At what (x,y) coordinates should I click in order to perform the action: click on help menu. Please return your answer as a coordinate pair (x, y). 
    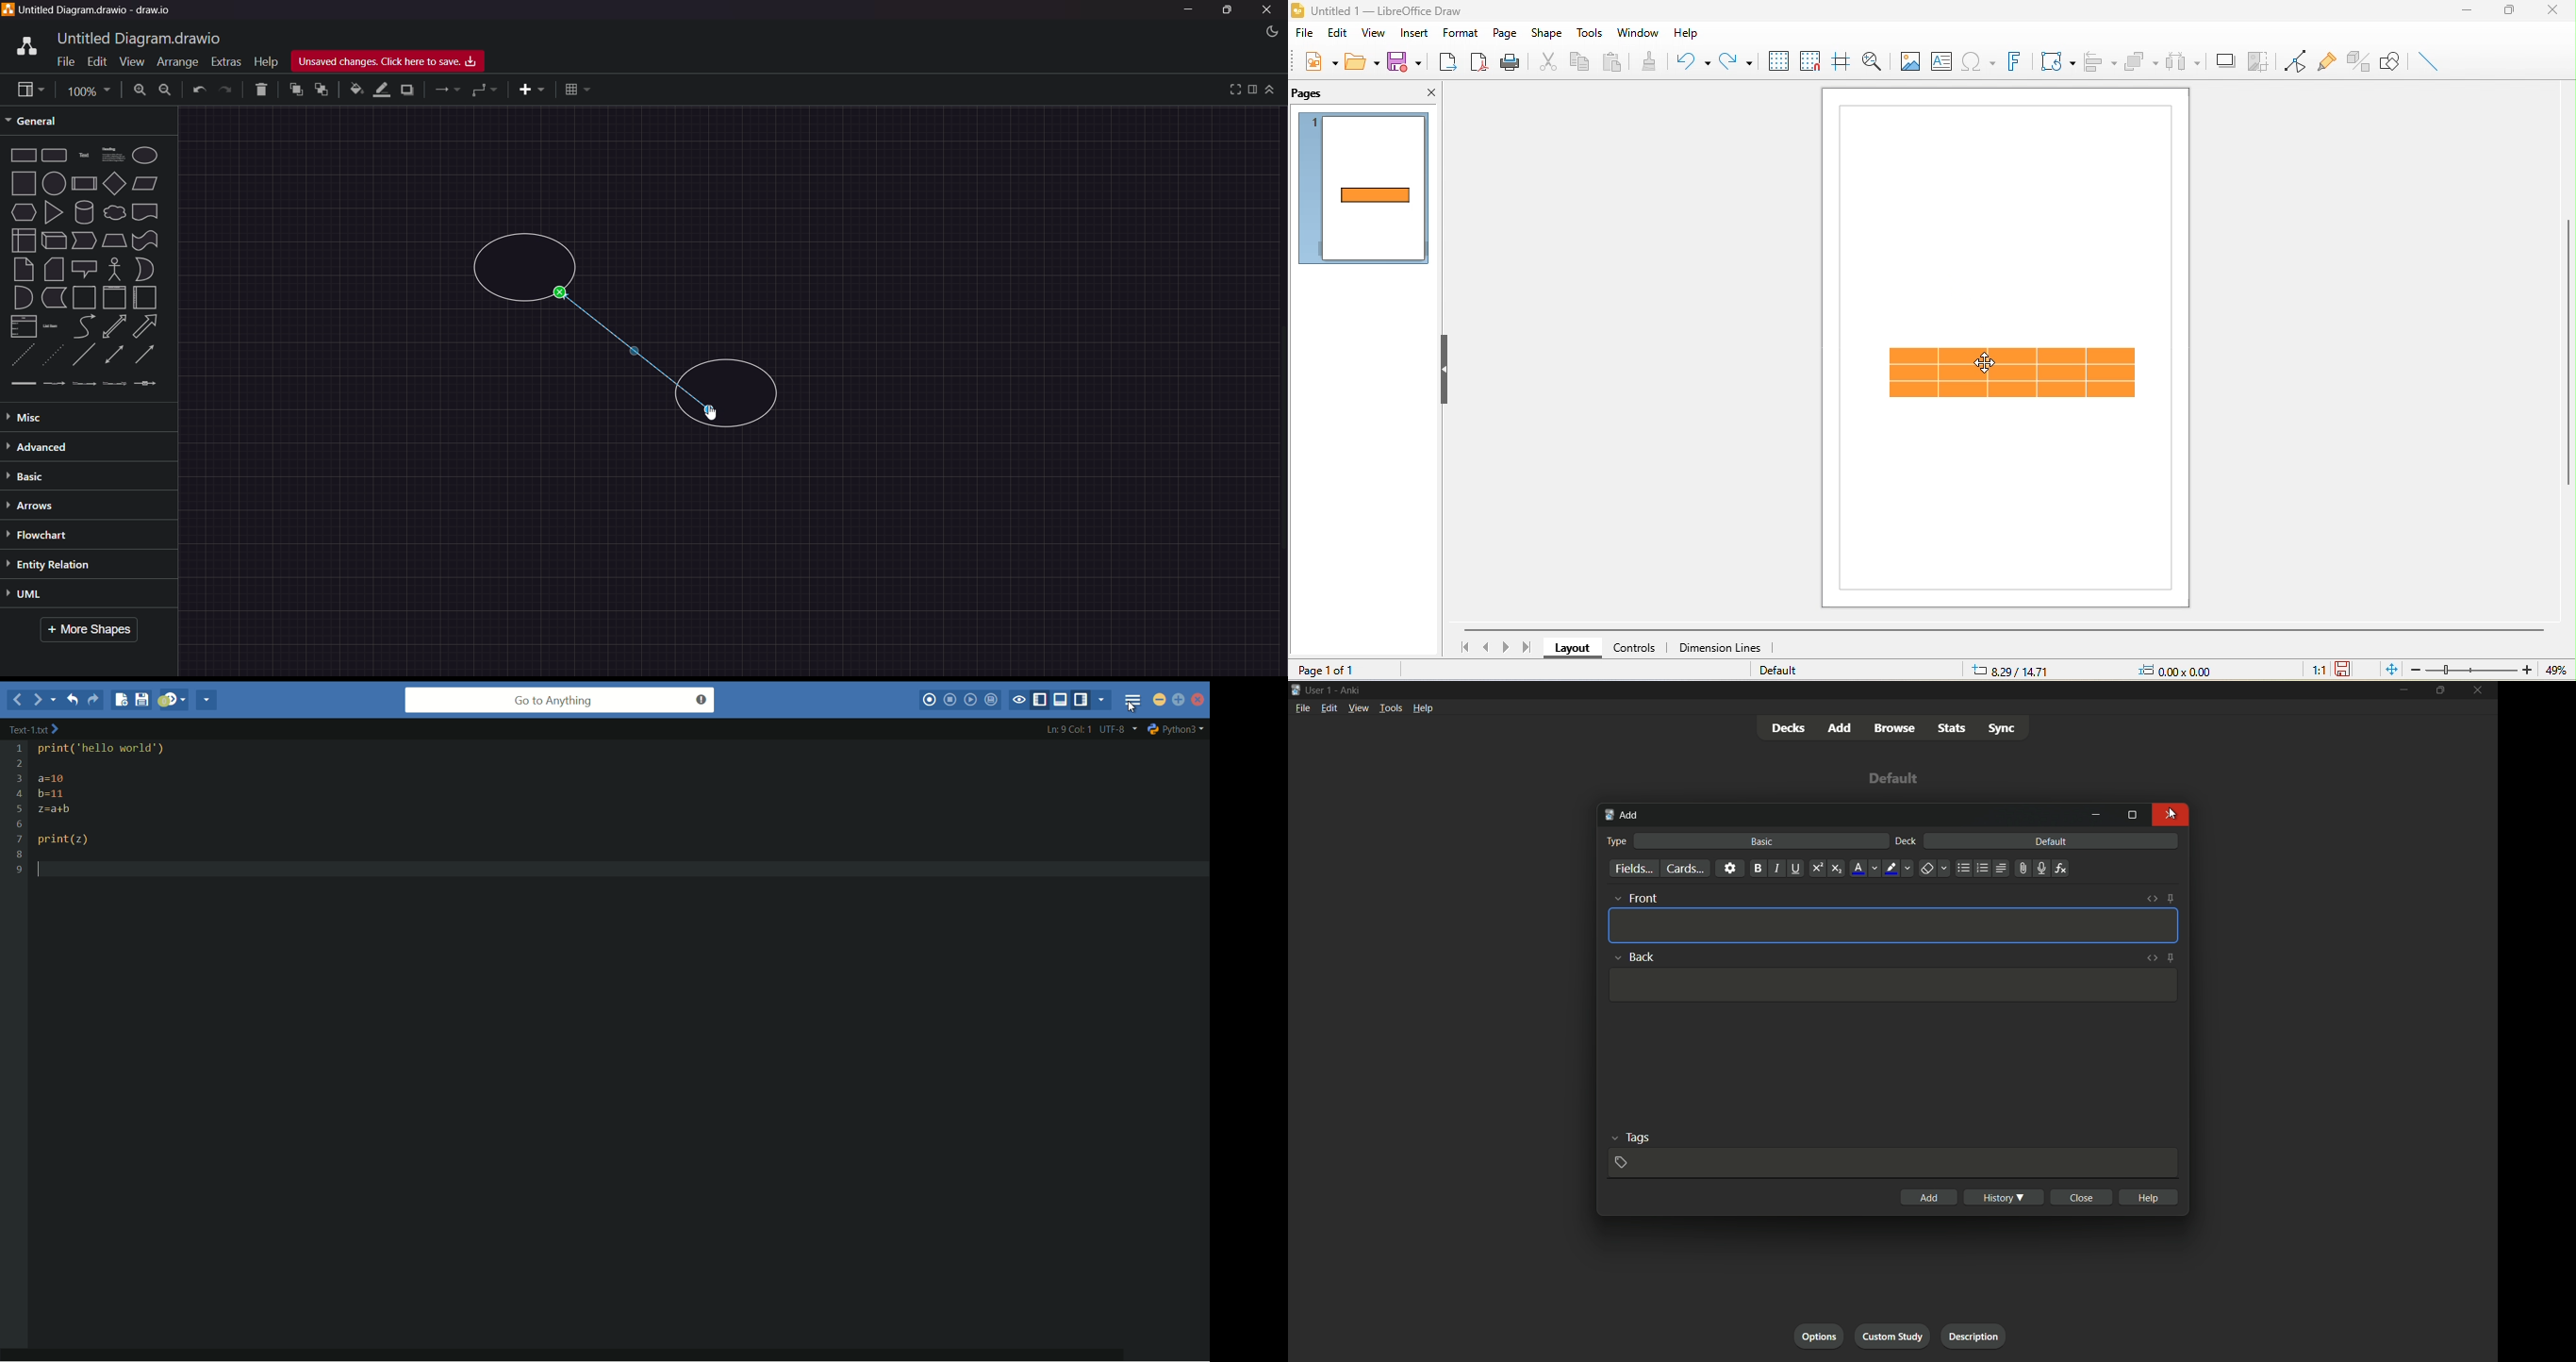
    Looking at the image, I should click on (1423, 709).